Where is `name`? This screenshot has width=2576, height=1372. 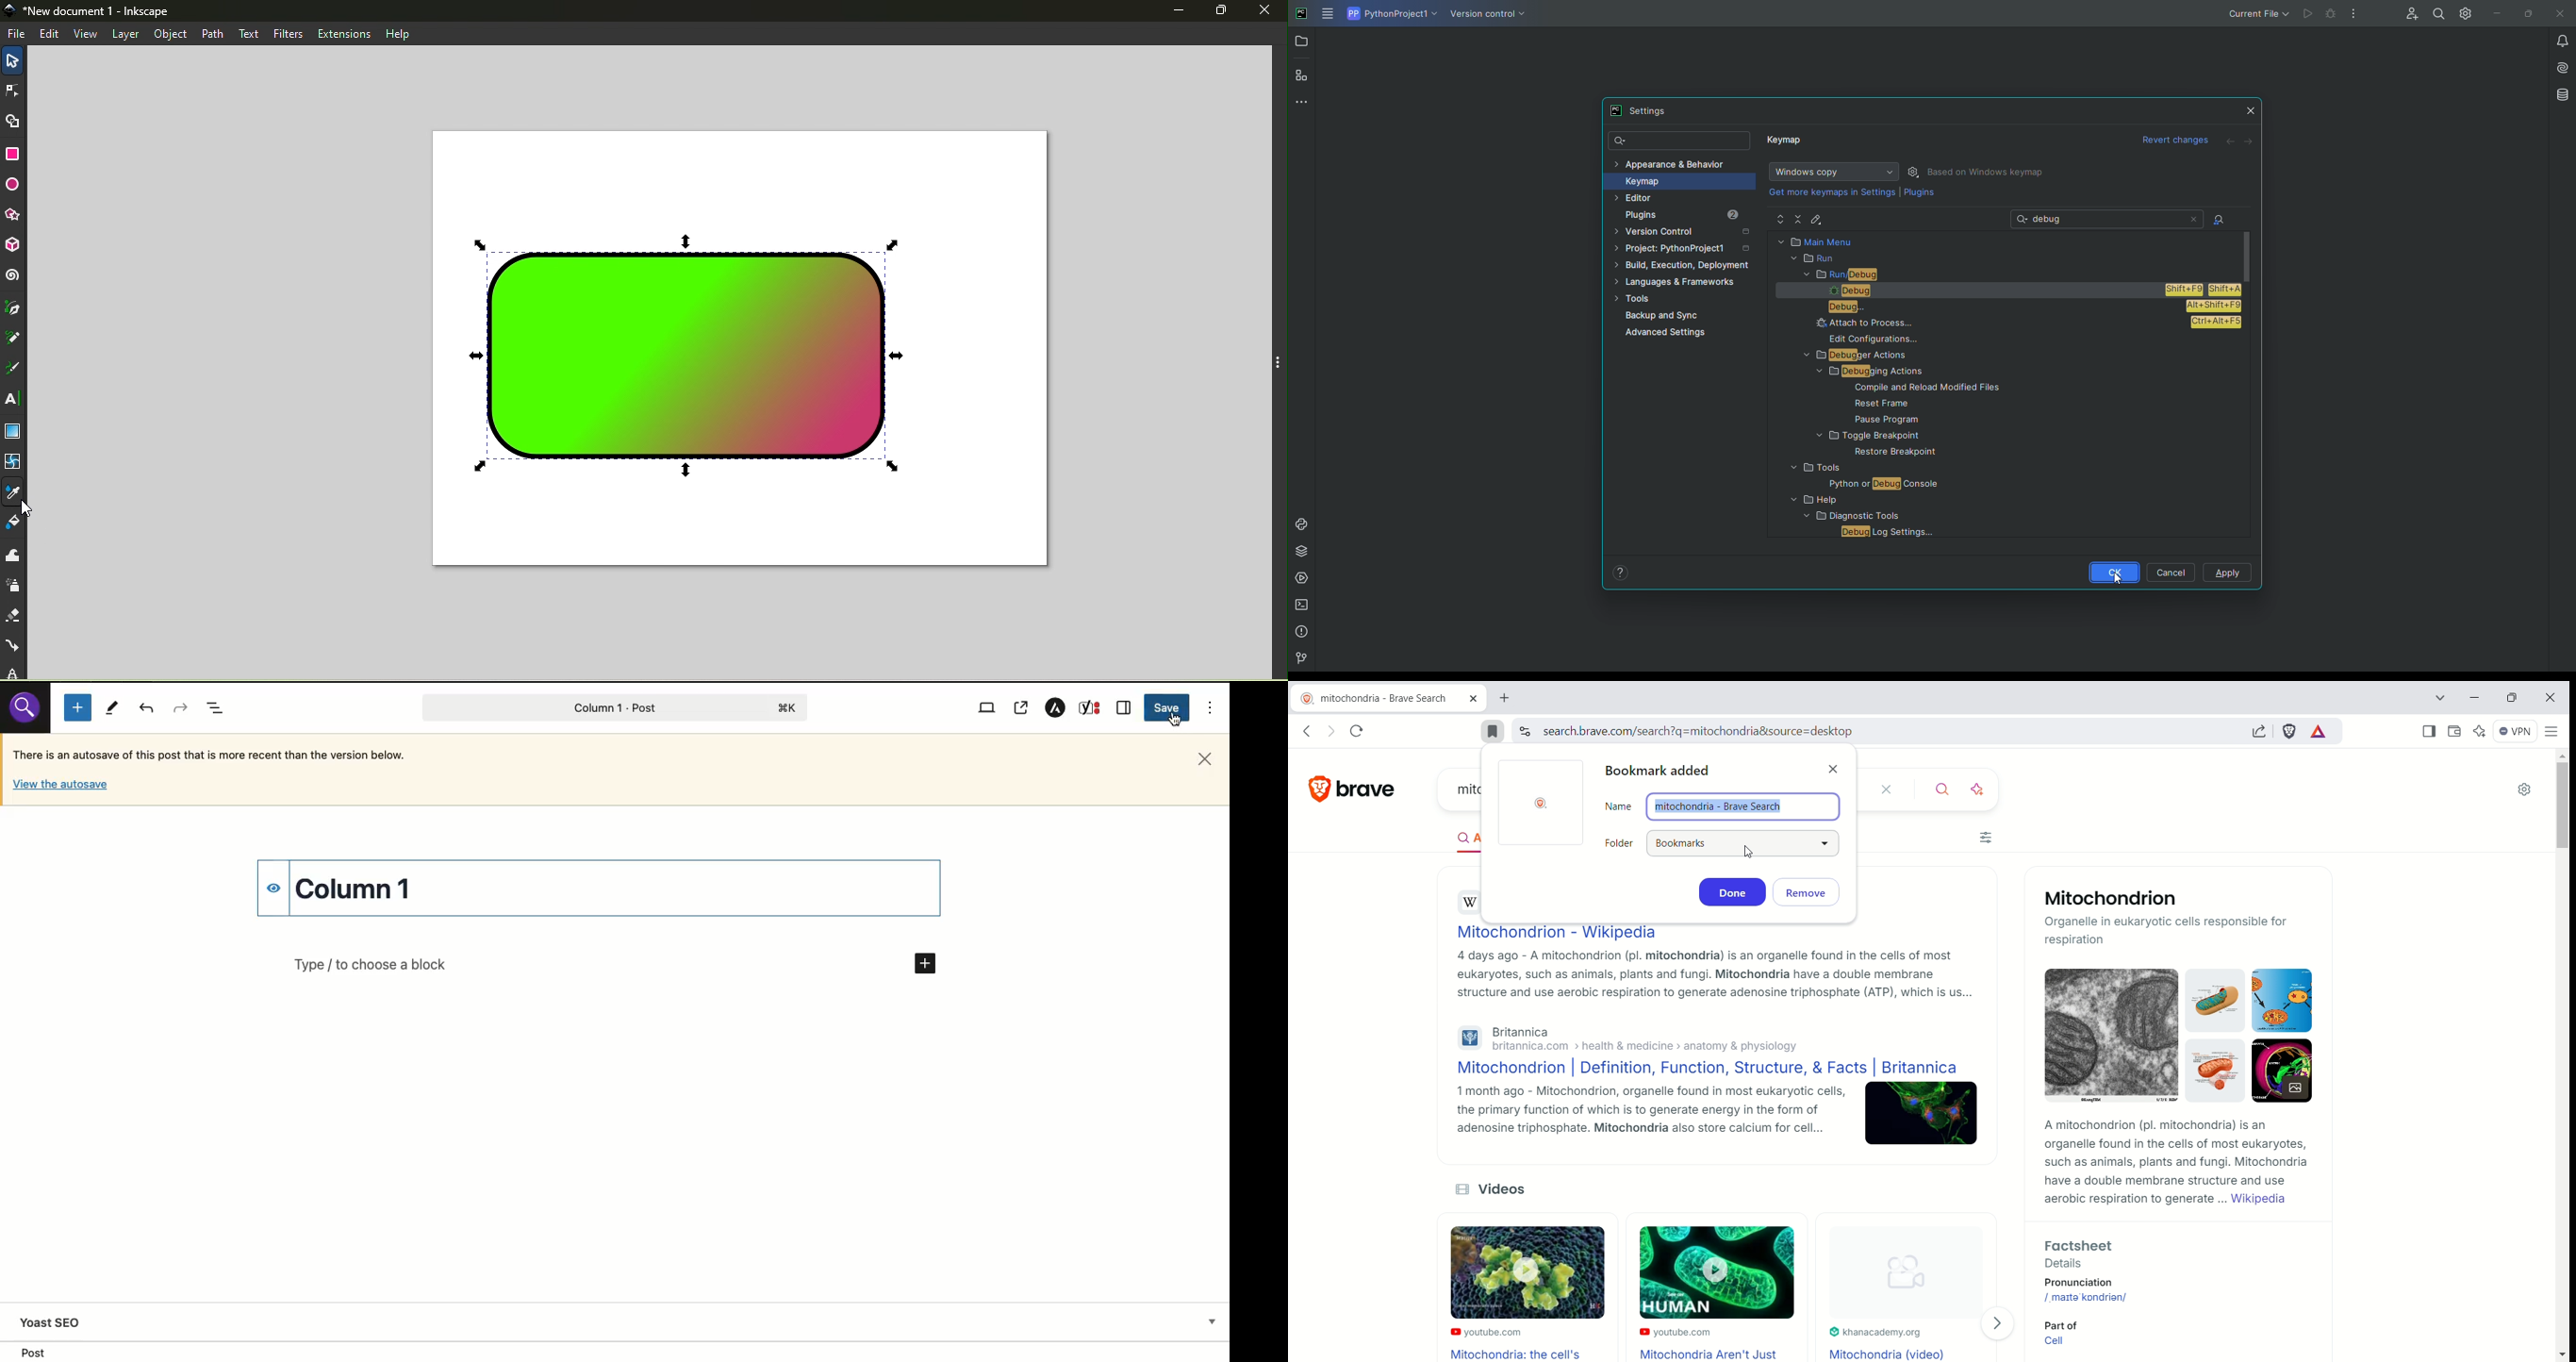 name is located at coordinates (1724, 807).